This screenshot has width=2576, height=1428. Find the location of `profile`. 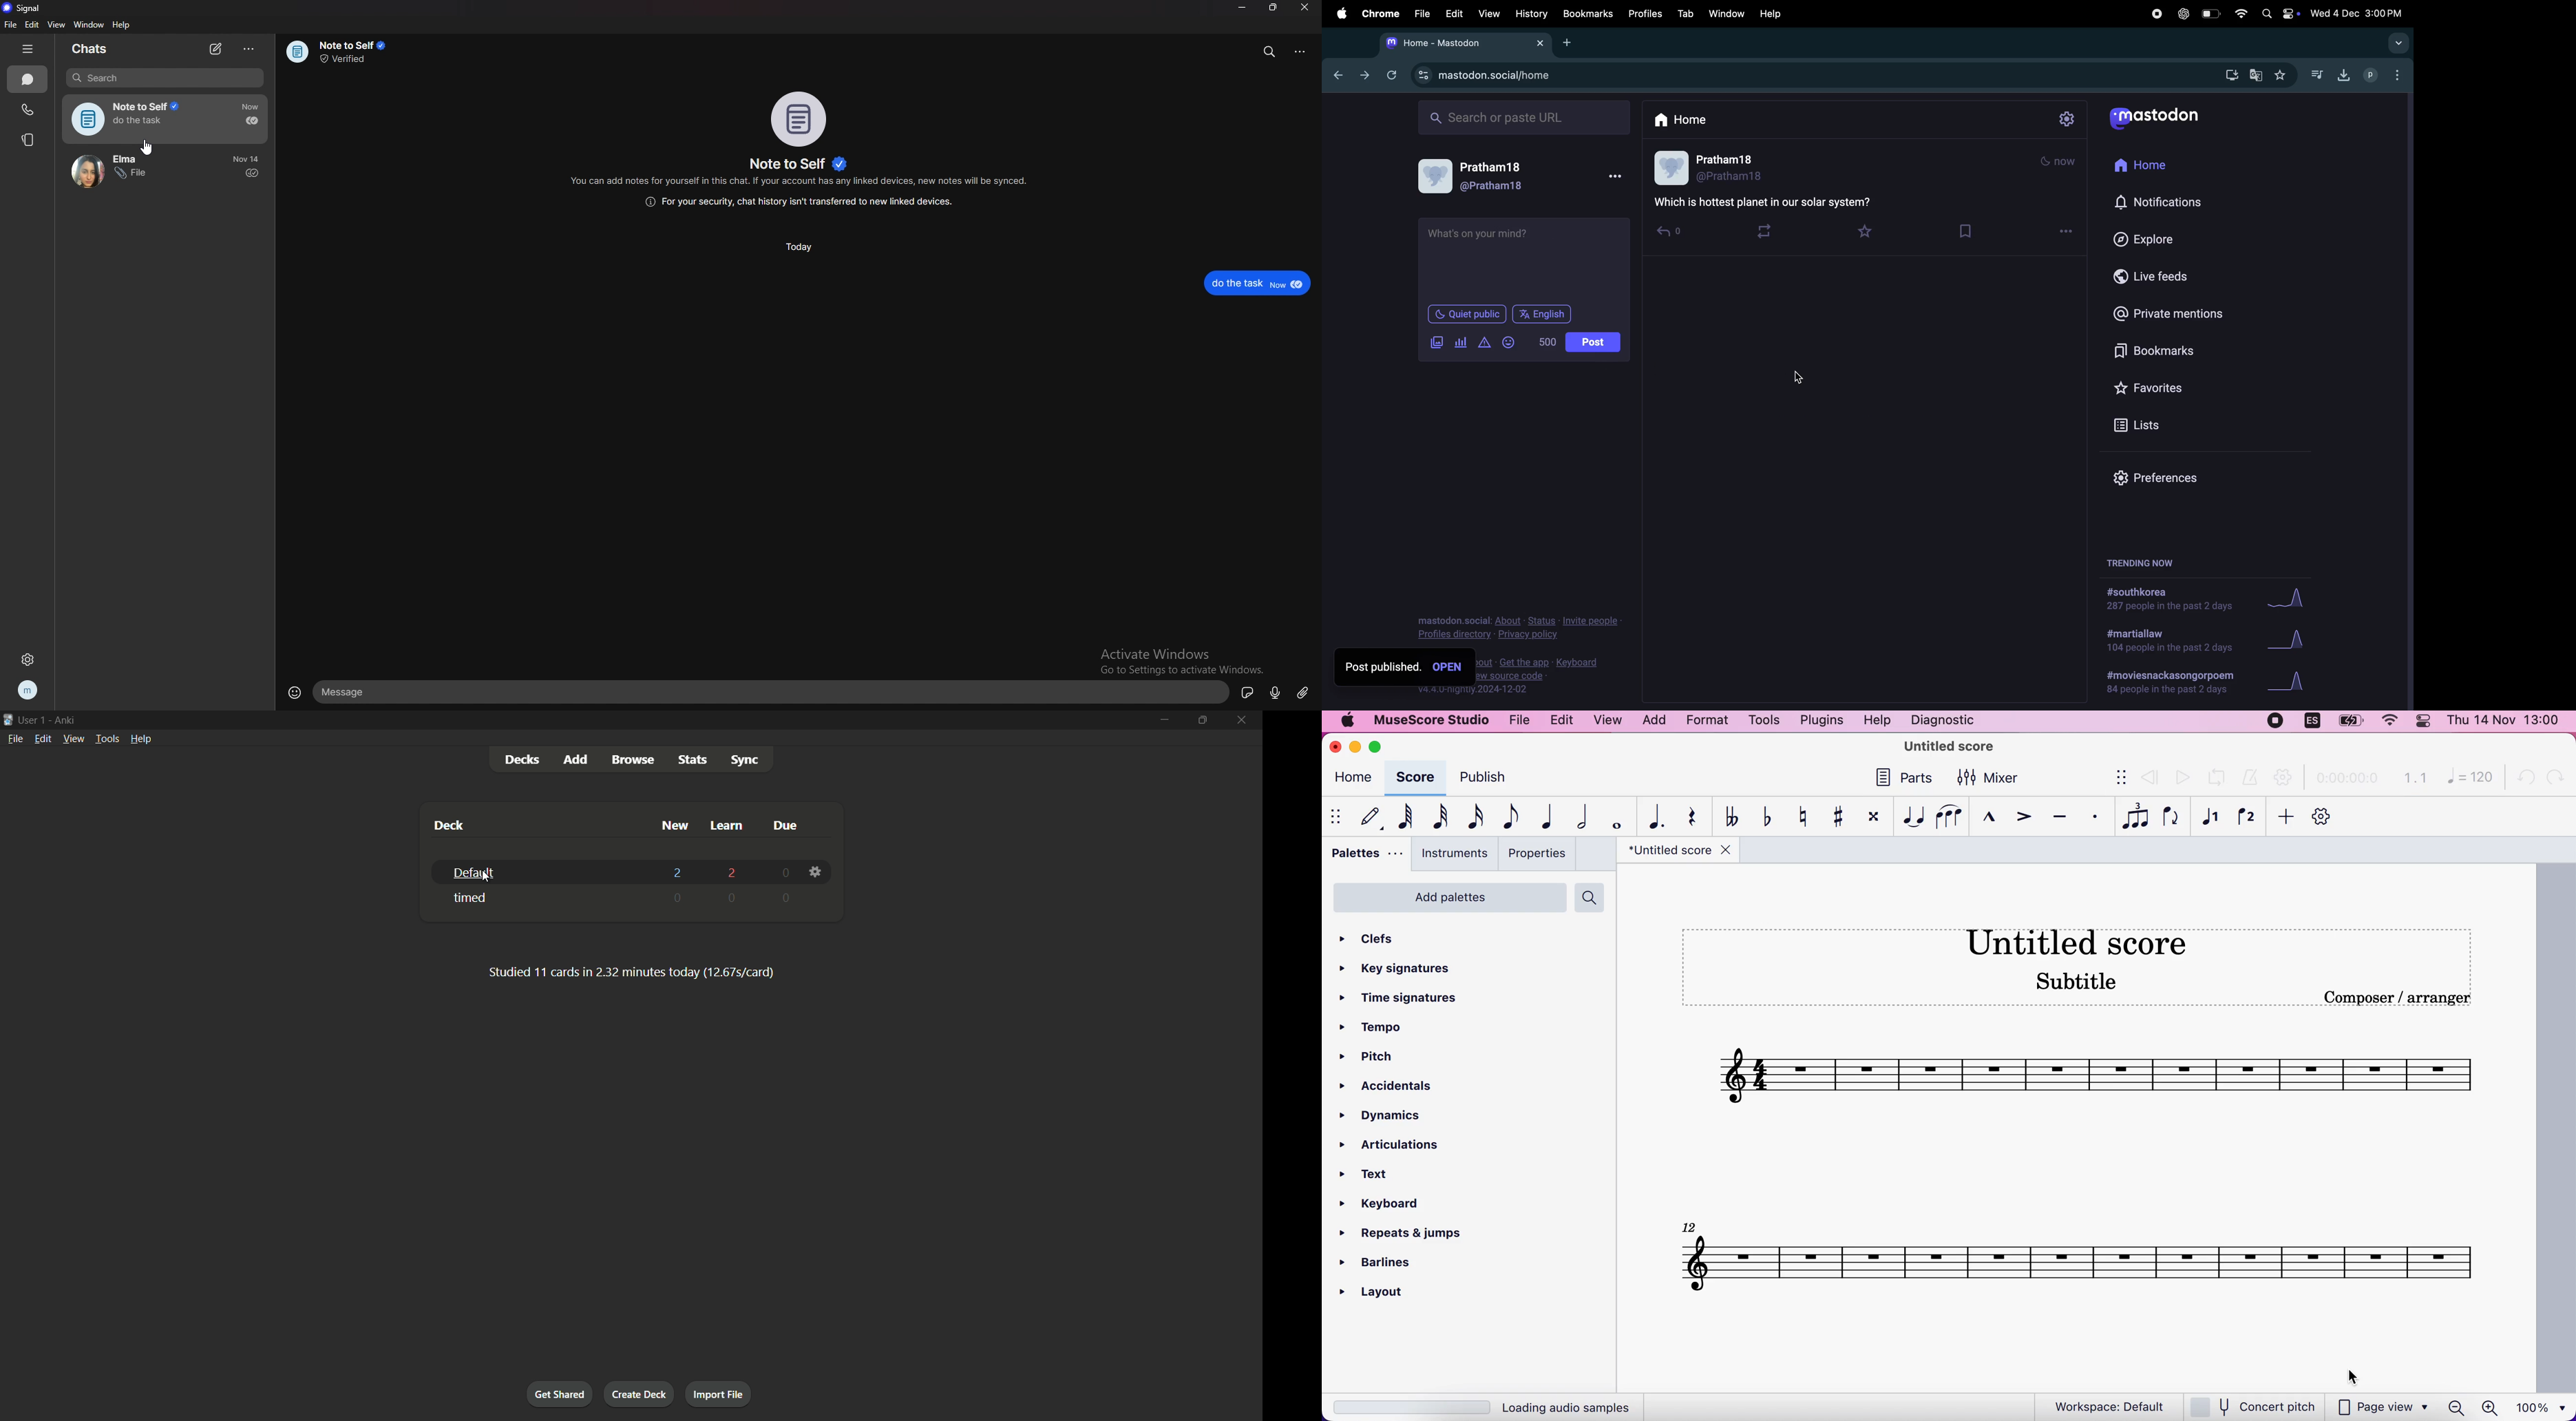

profile is located at coordinates (29, 689).